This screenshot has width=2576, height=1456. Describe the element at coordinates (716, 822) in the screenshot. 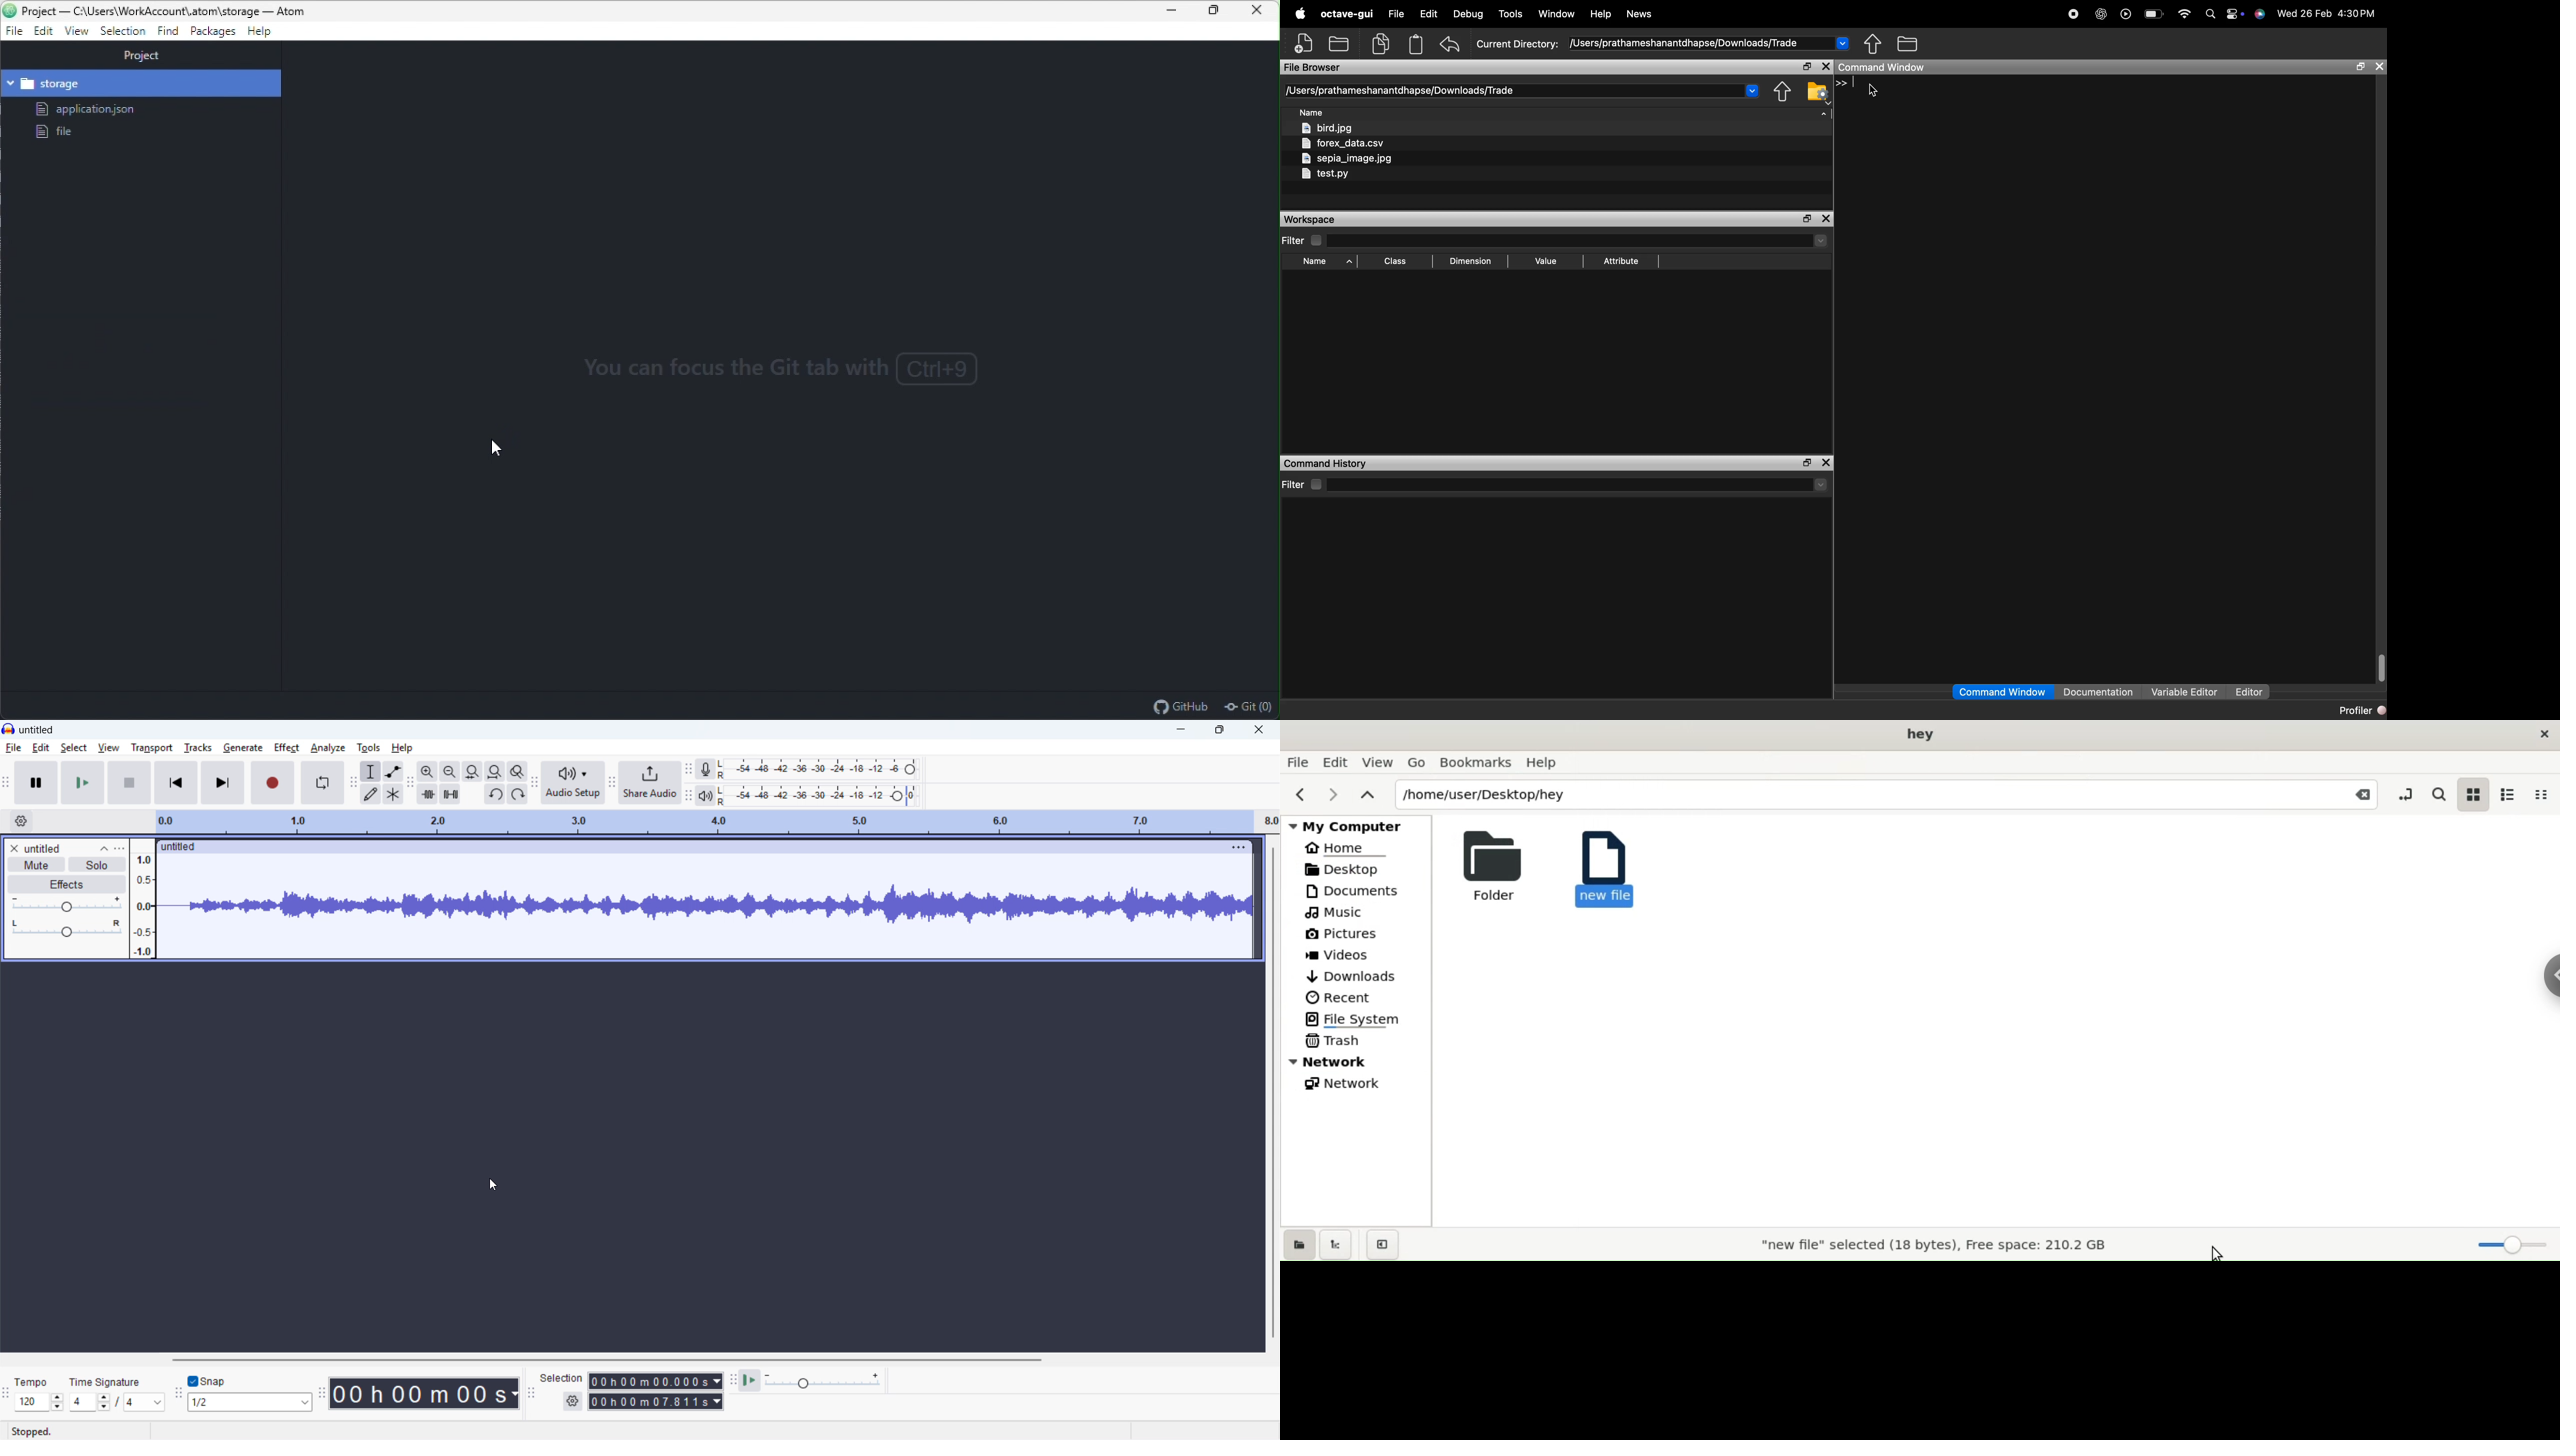

I see `timeline` at that location.